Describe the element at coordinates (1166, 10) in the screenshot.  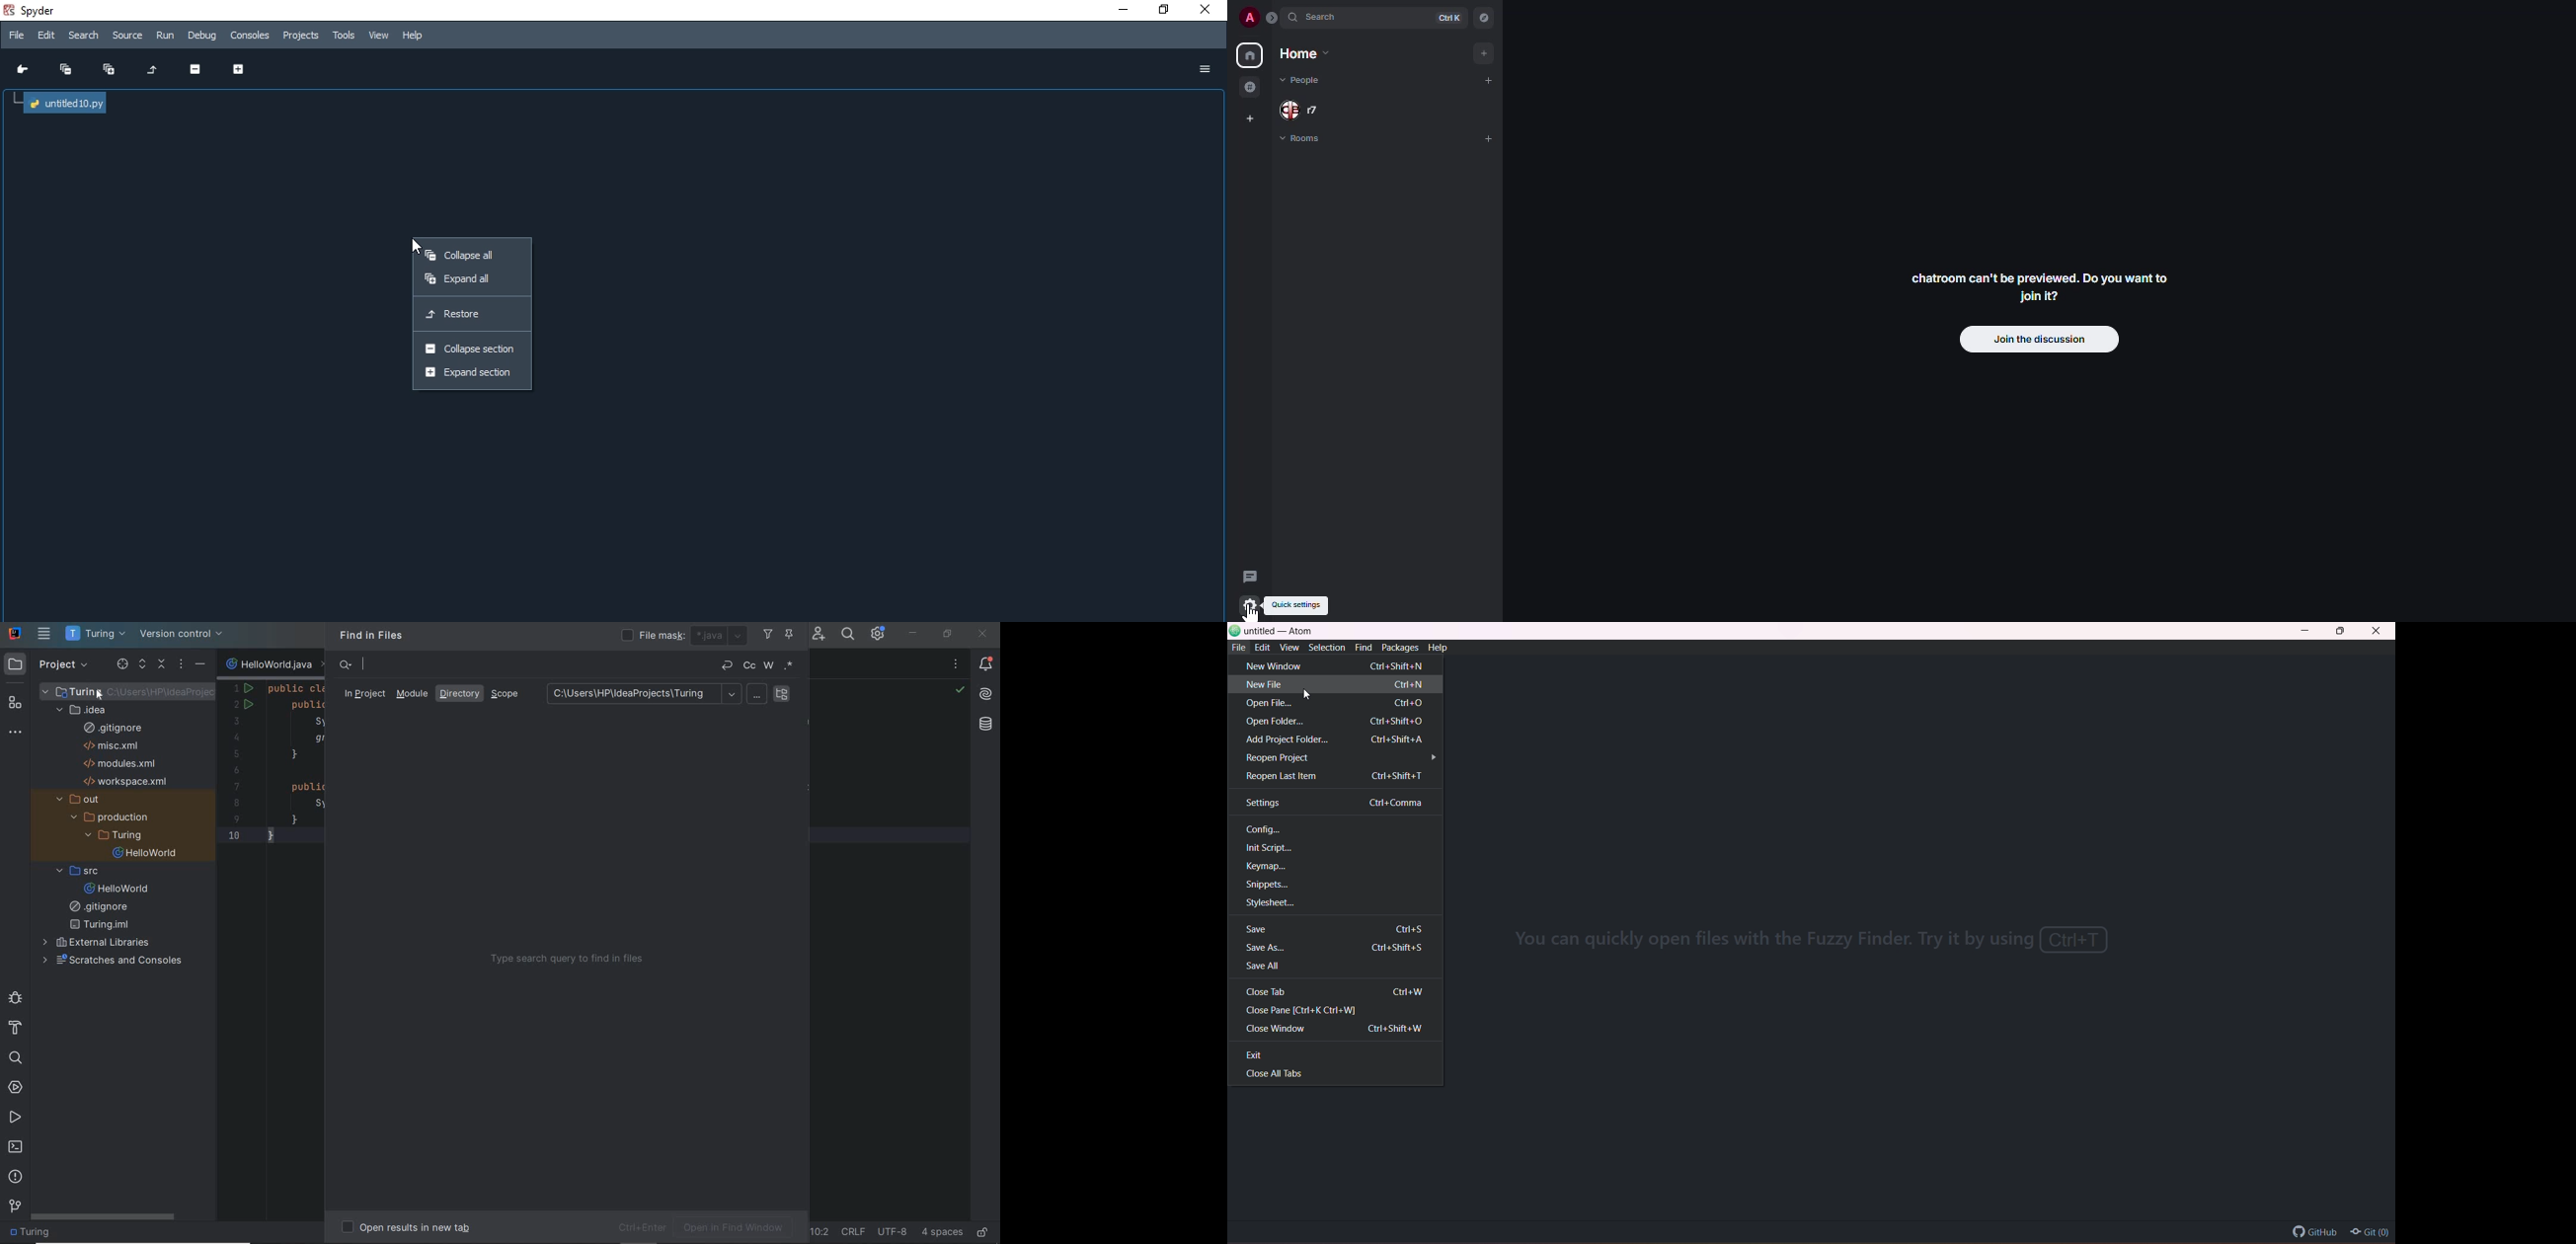
I see `restore` at that location.